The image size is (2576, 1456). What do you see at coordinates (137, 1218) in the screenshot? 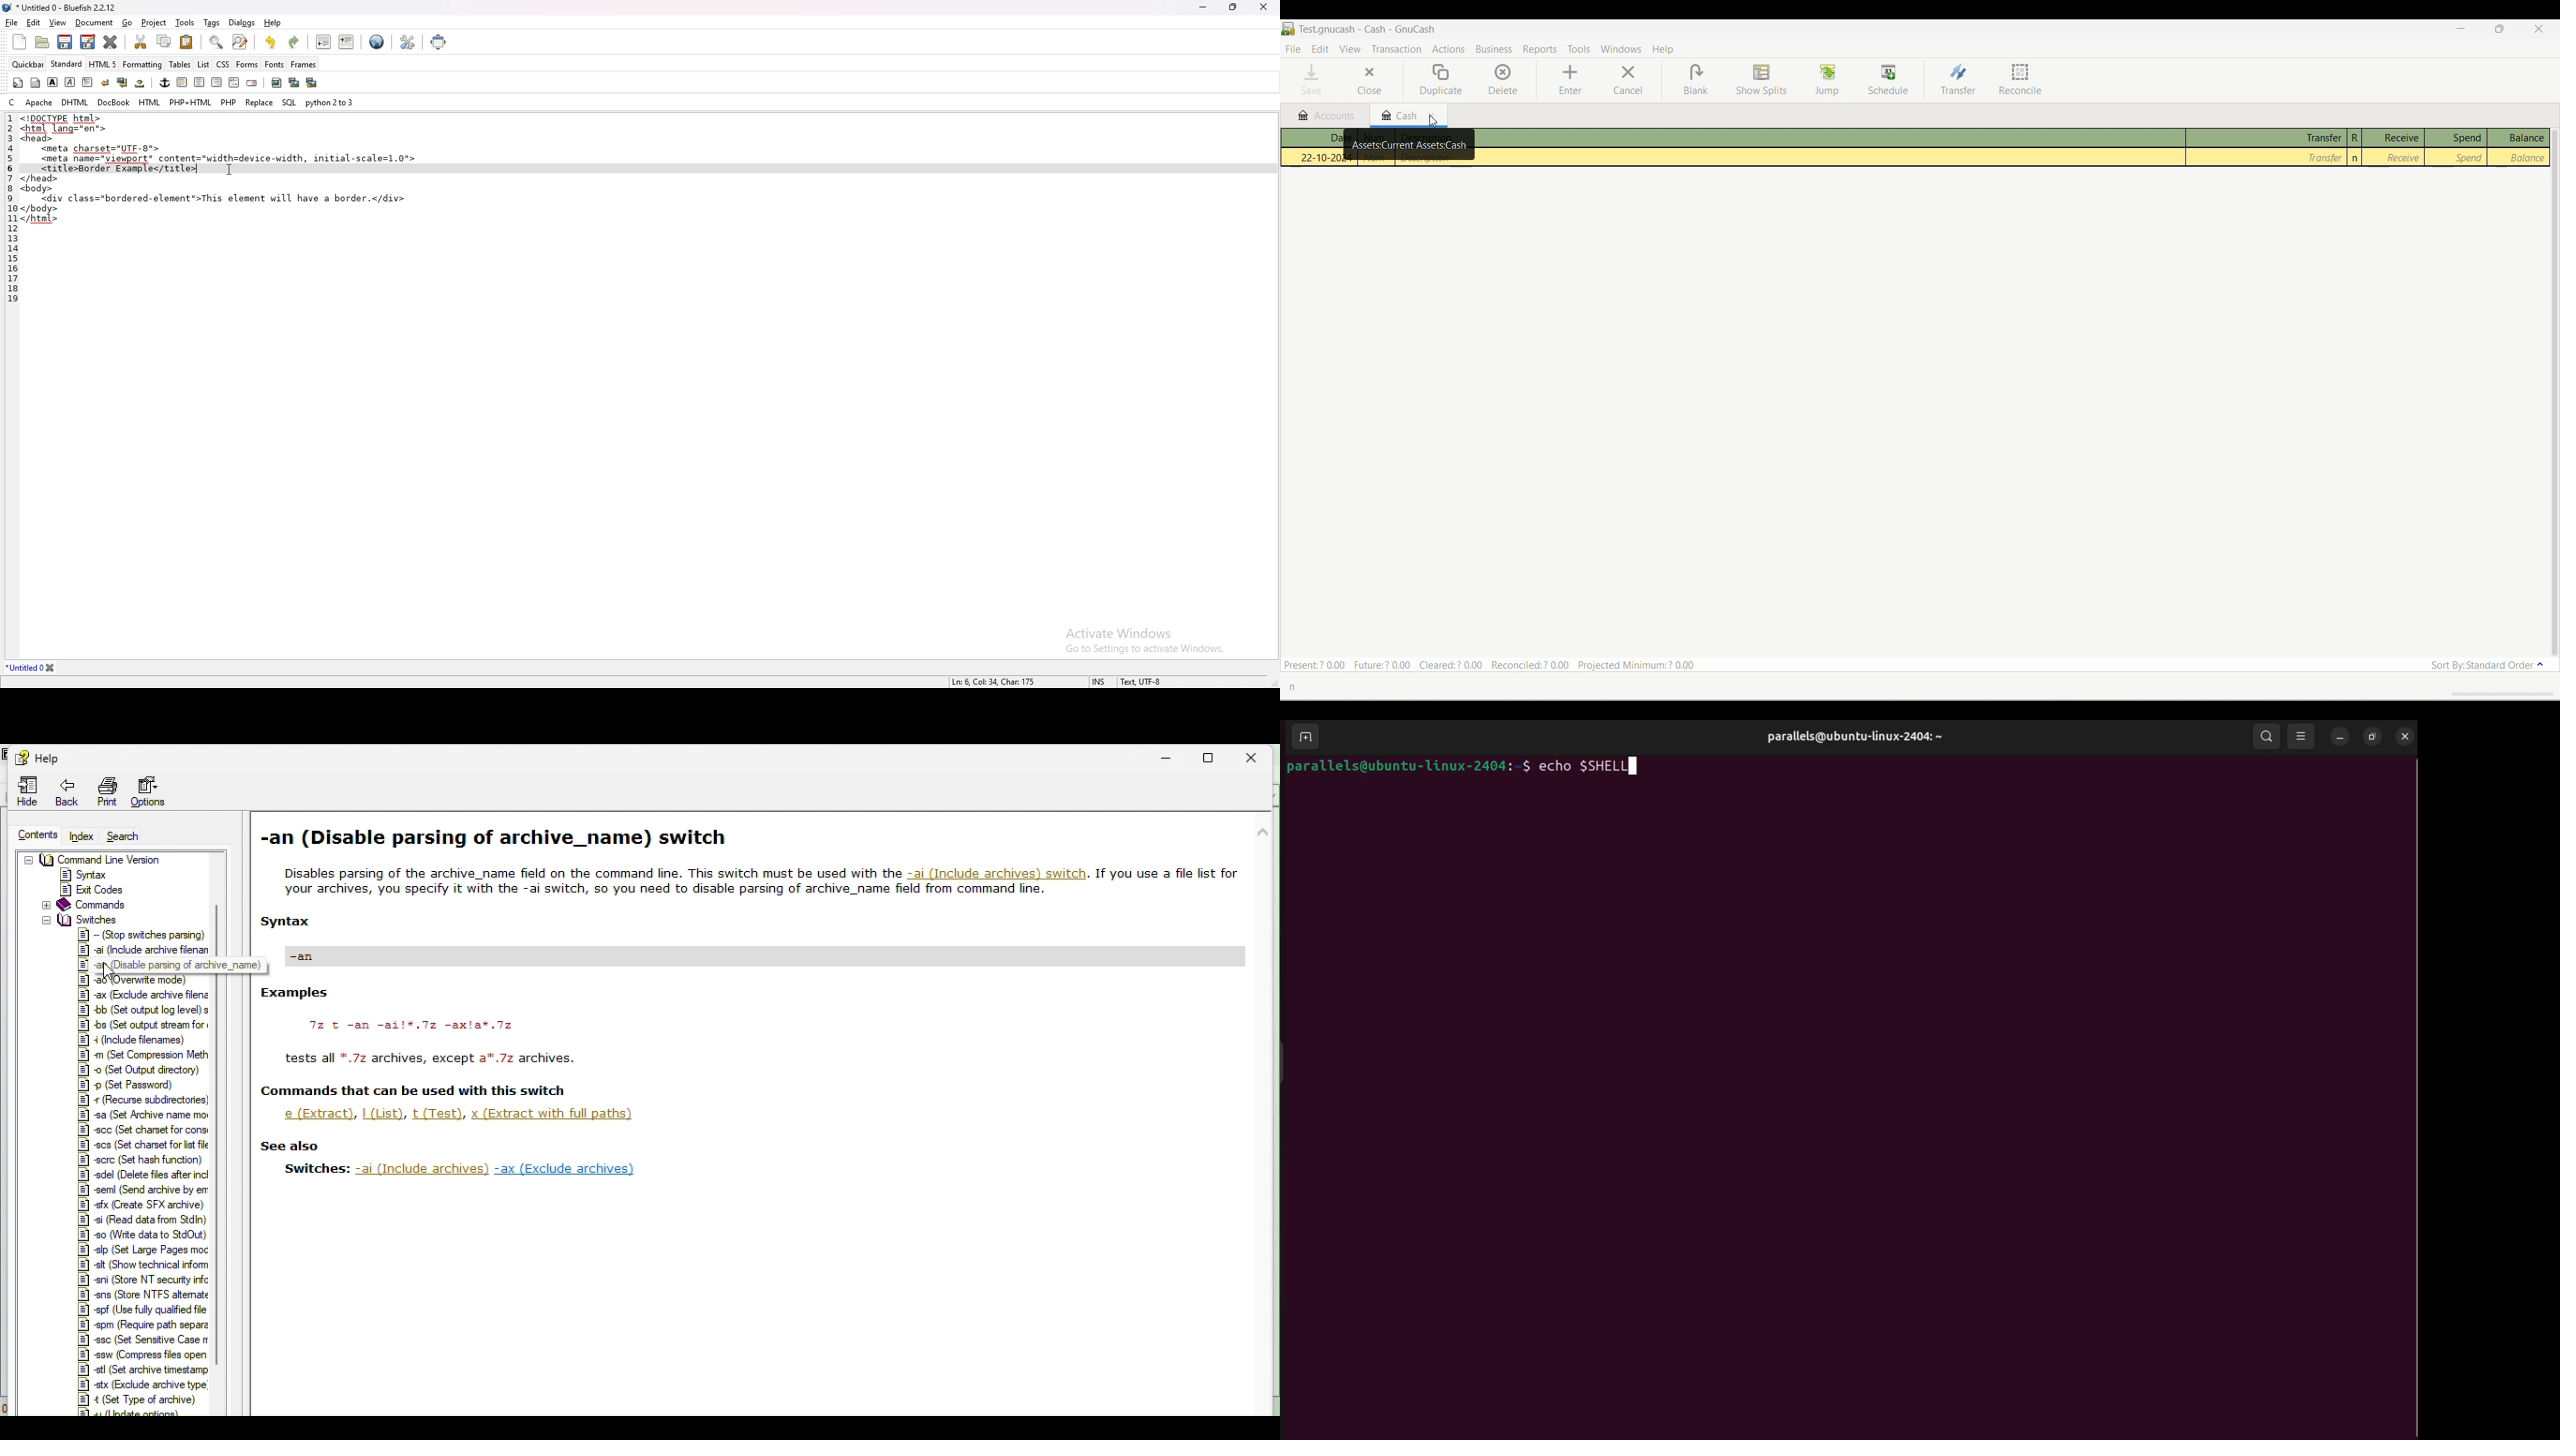
I see `7] + (Read data from Sdn)` at bounding box center [137, 1218].